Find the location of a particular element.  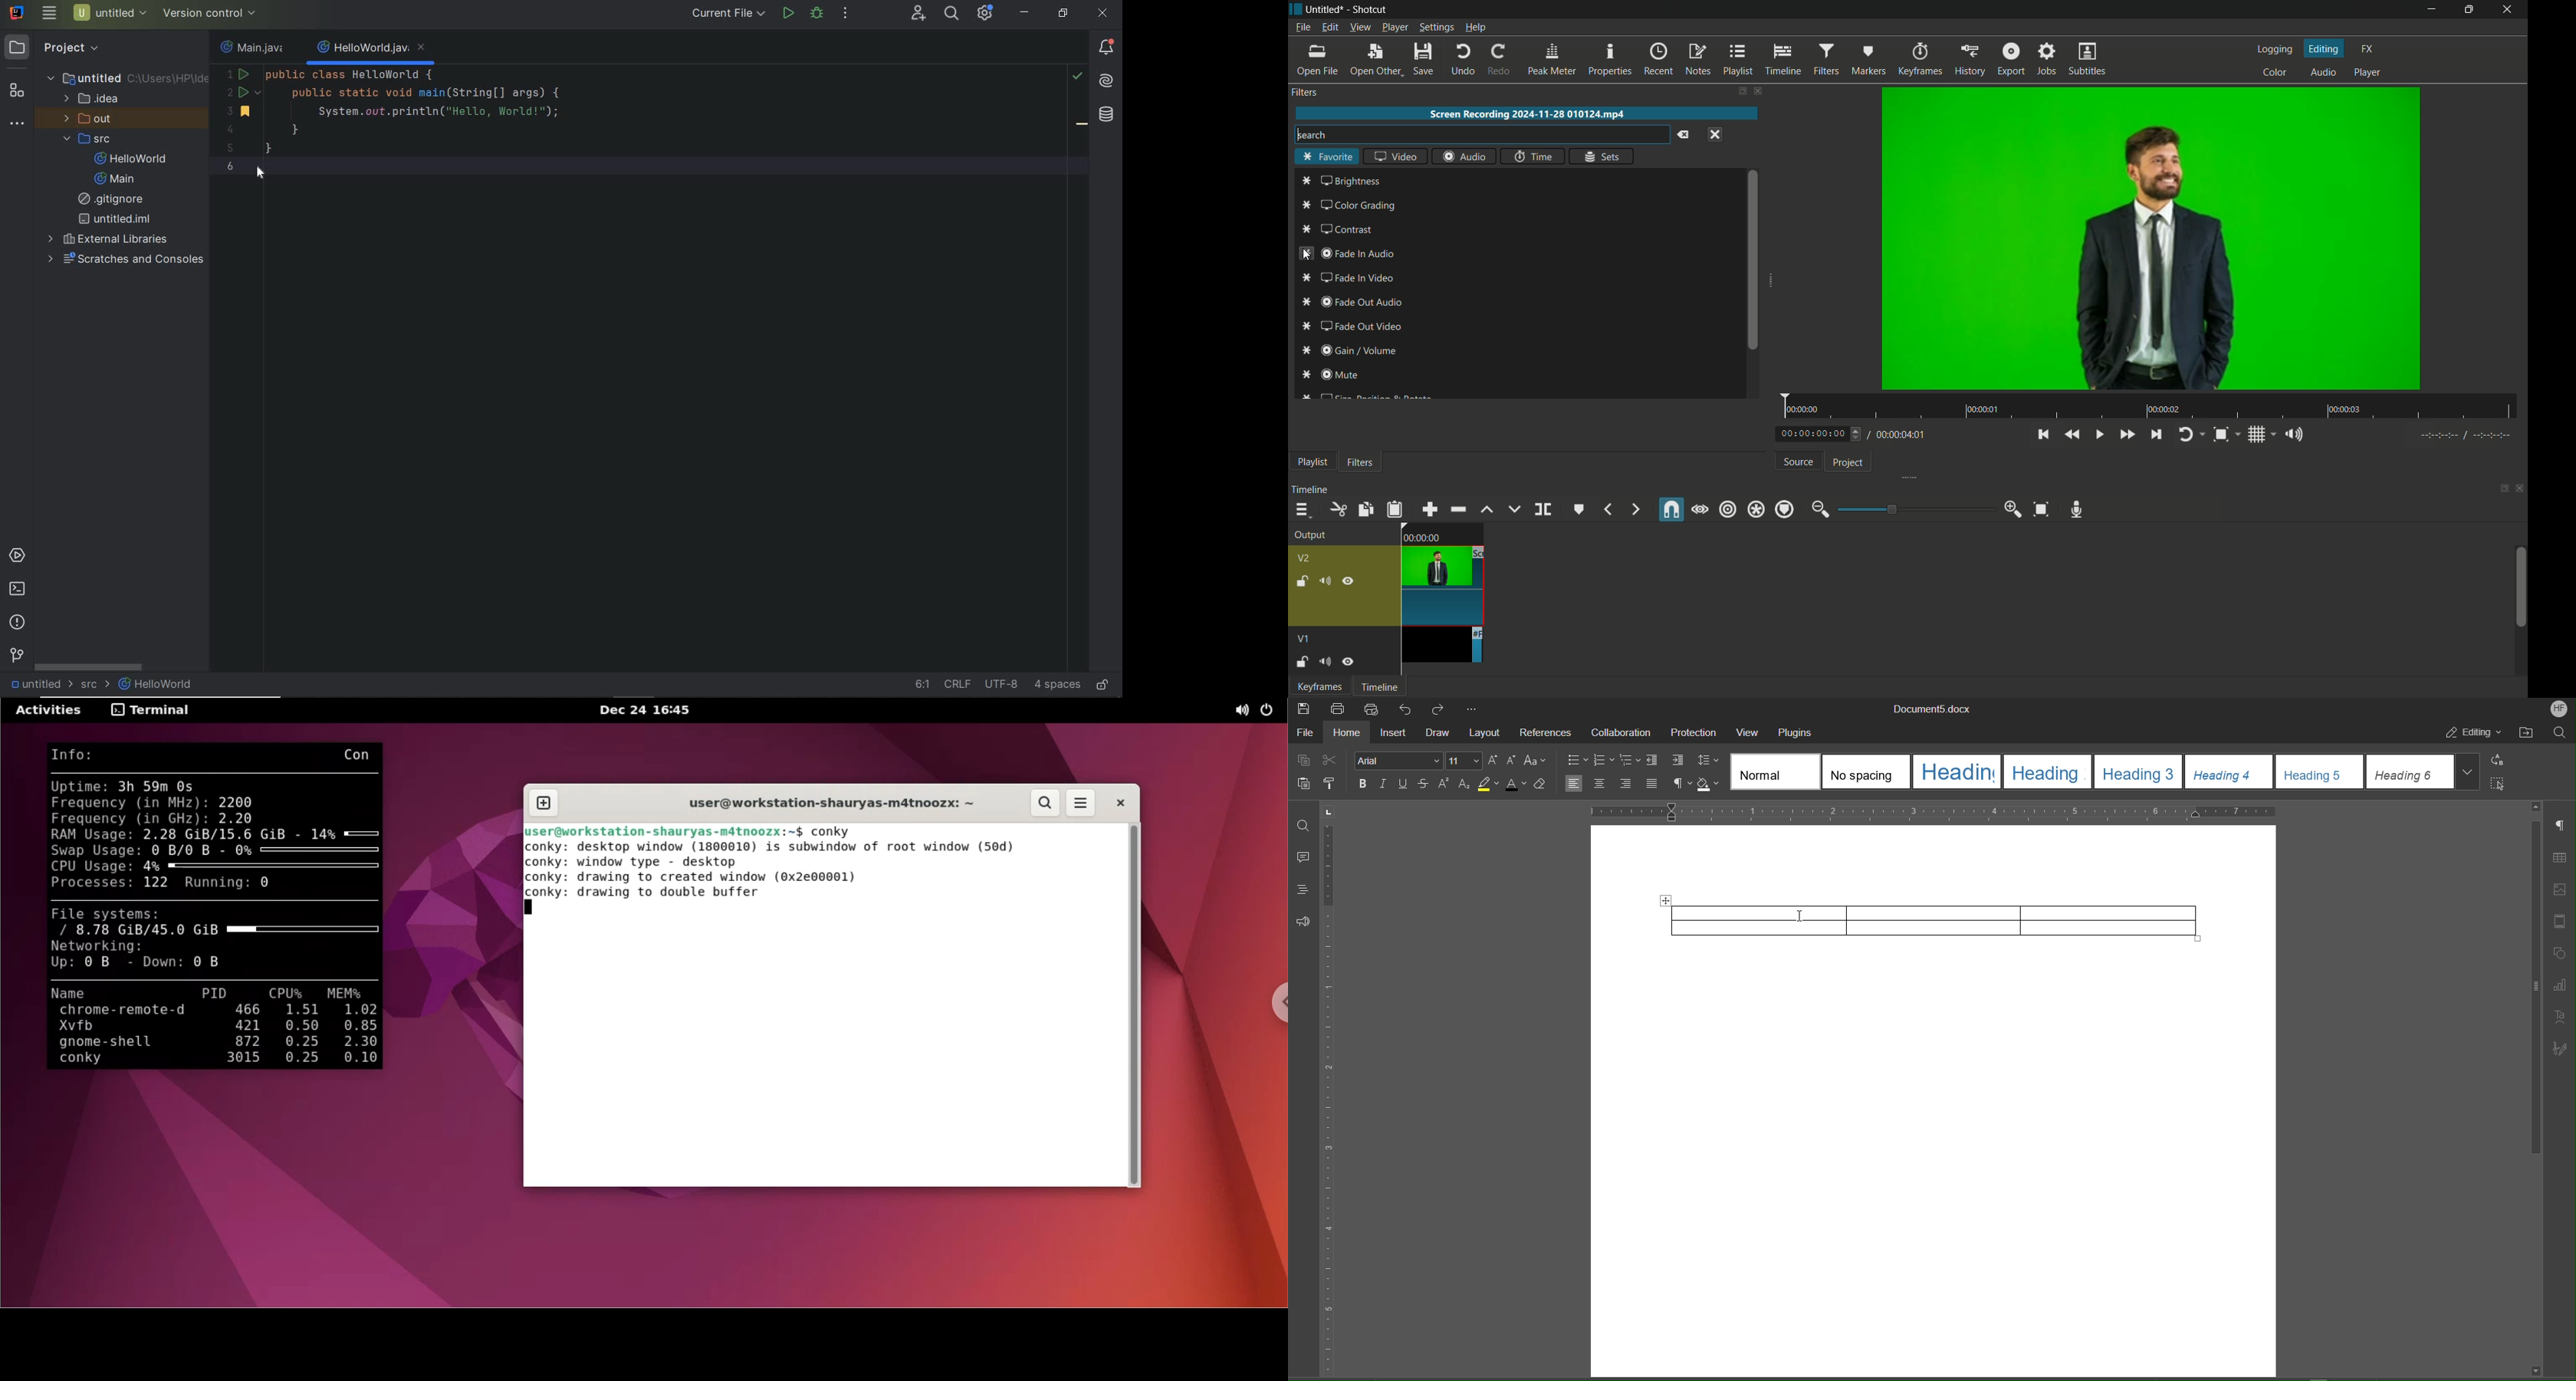

favorite is located at coordinates (1327, 157).